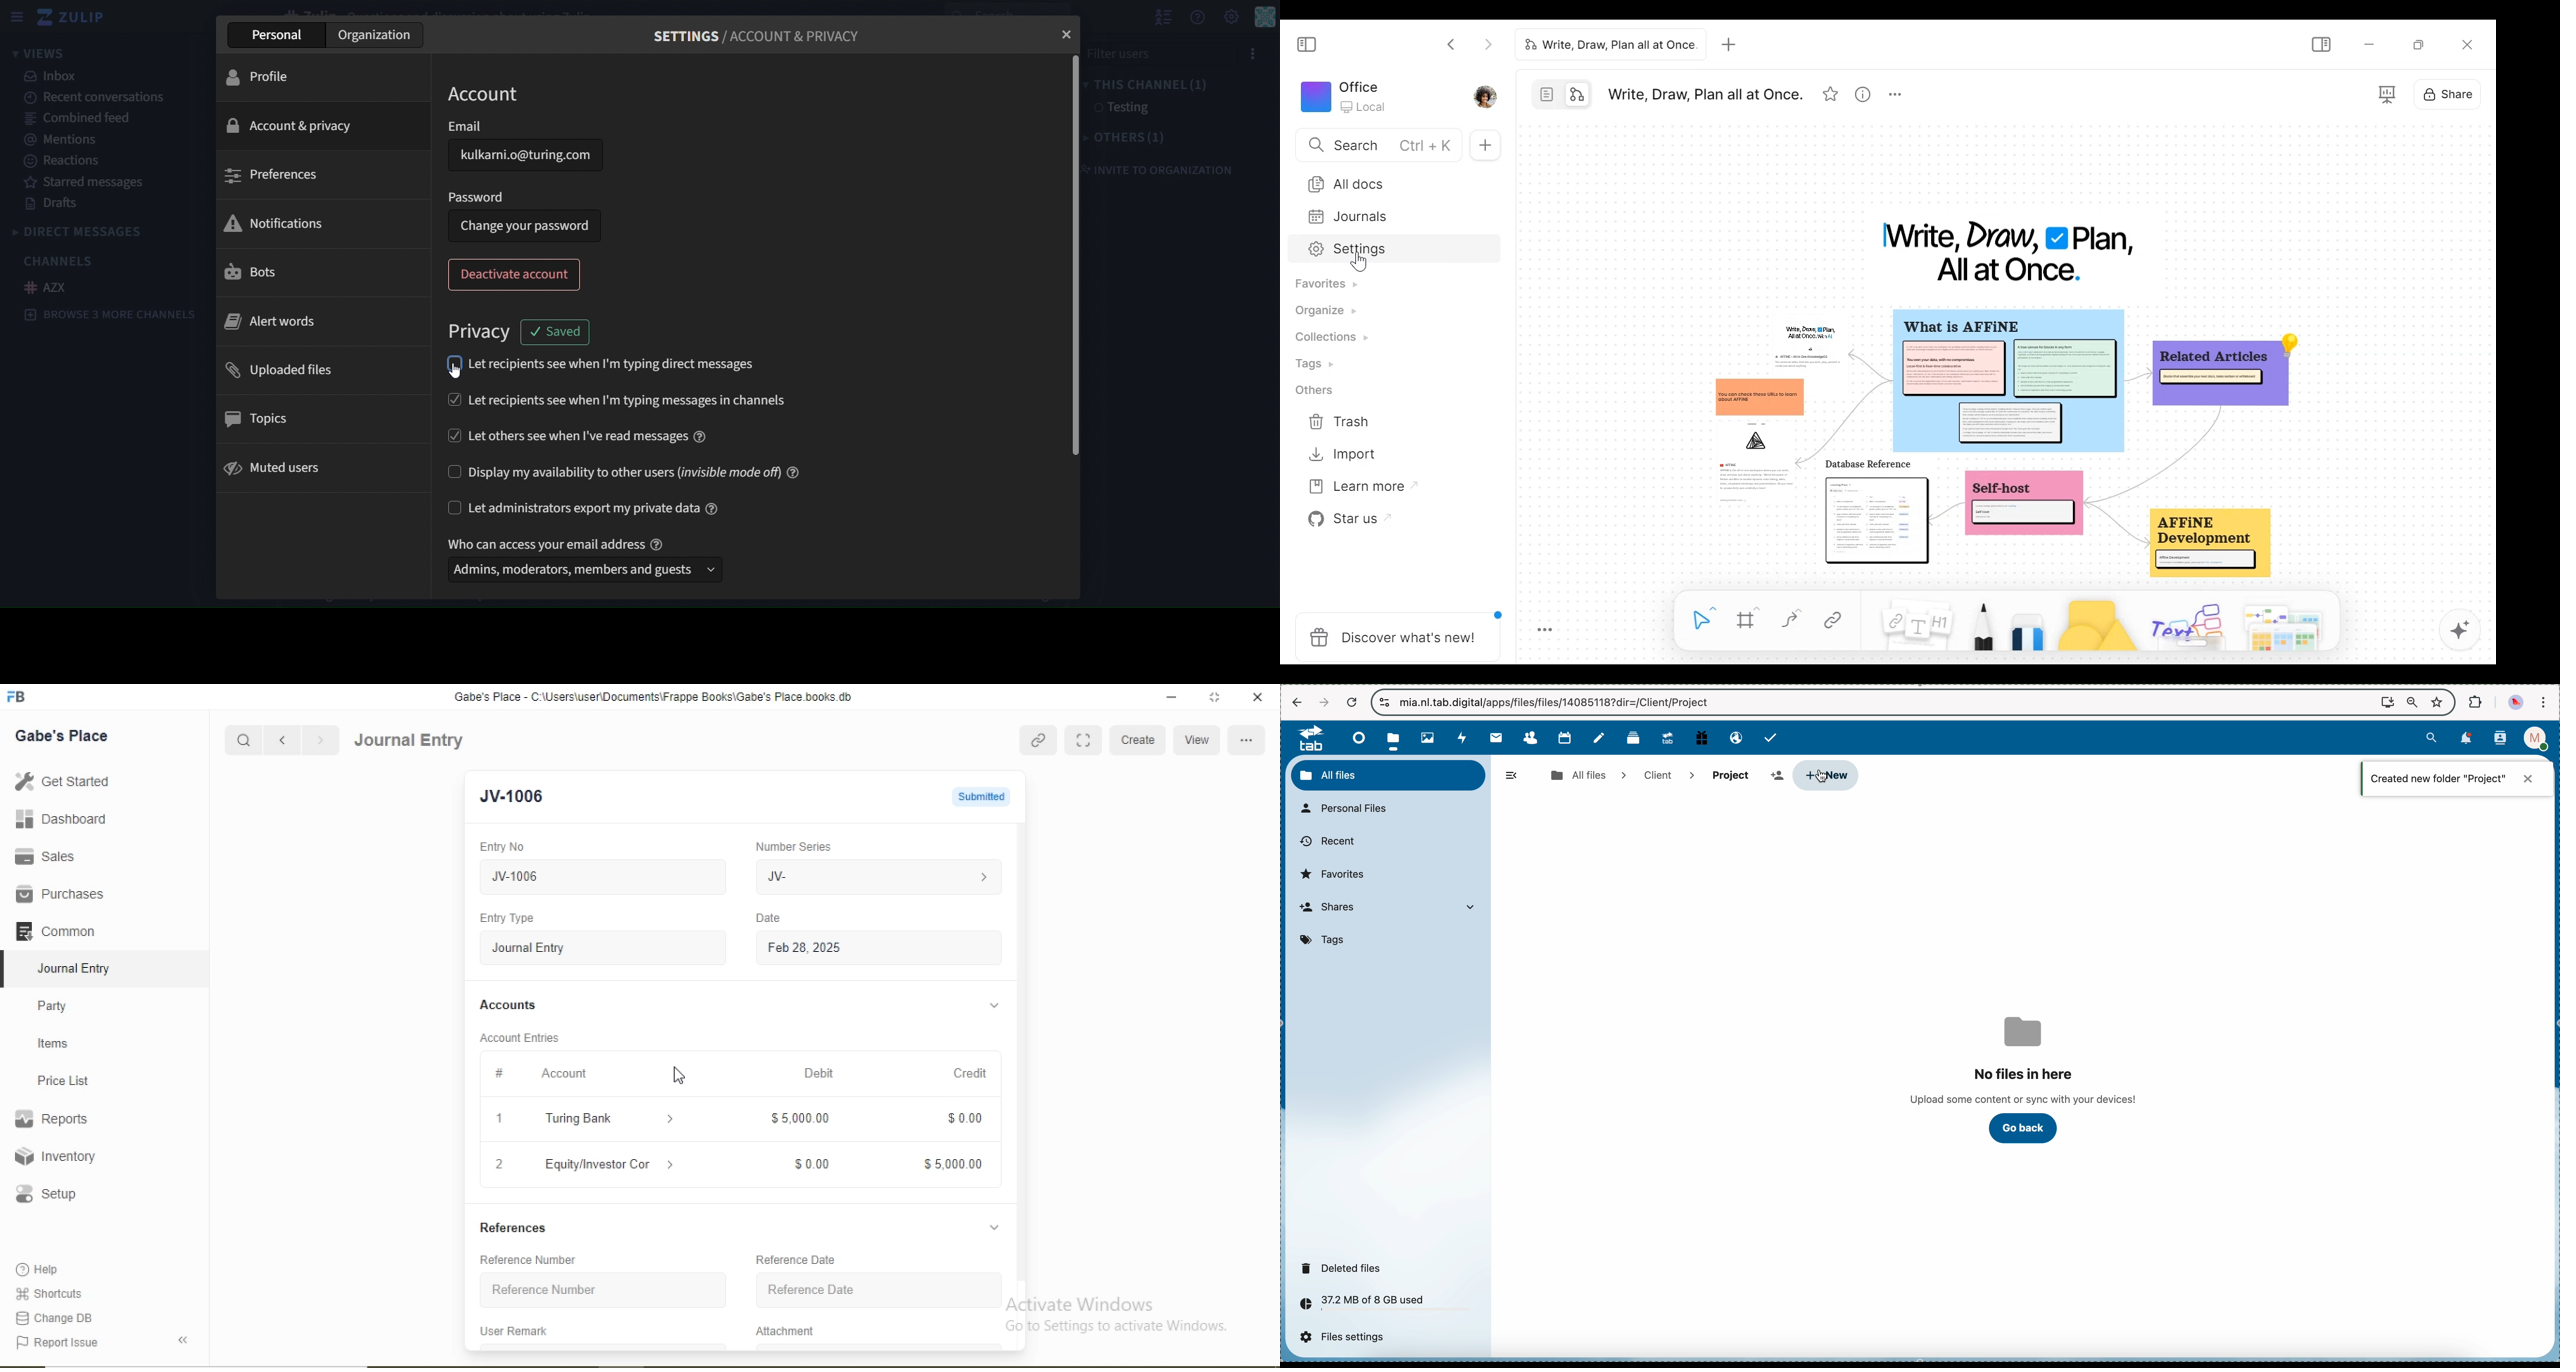 The height and width of the screenshot is (1372, 2576). Describe the element at coordinates (1586, 776) in the screenshot. I see `all files` at that location.